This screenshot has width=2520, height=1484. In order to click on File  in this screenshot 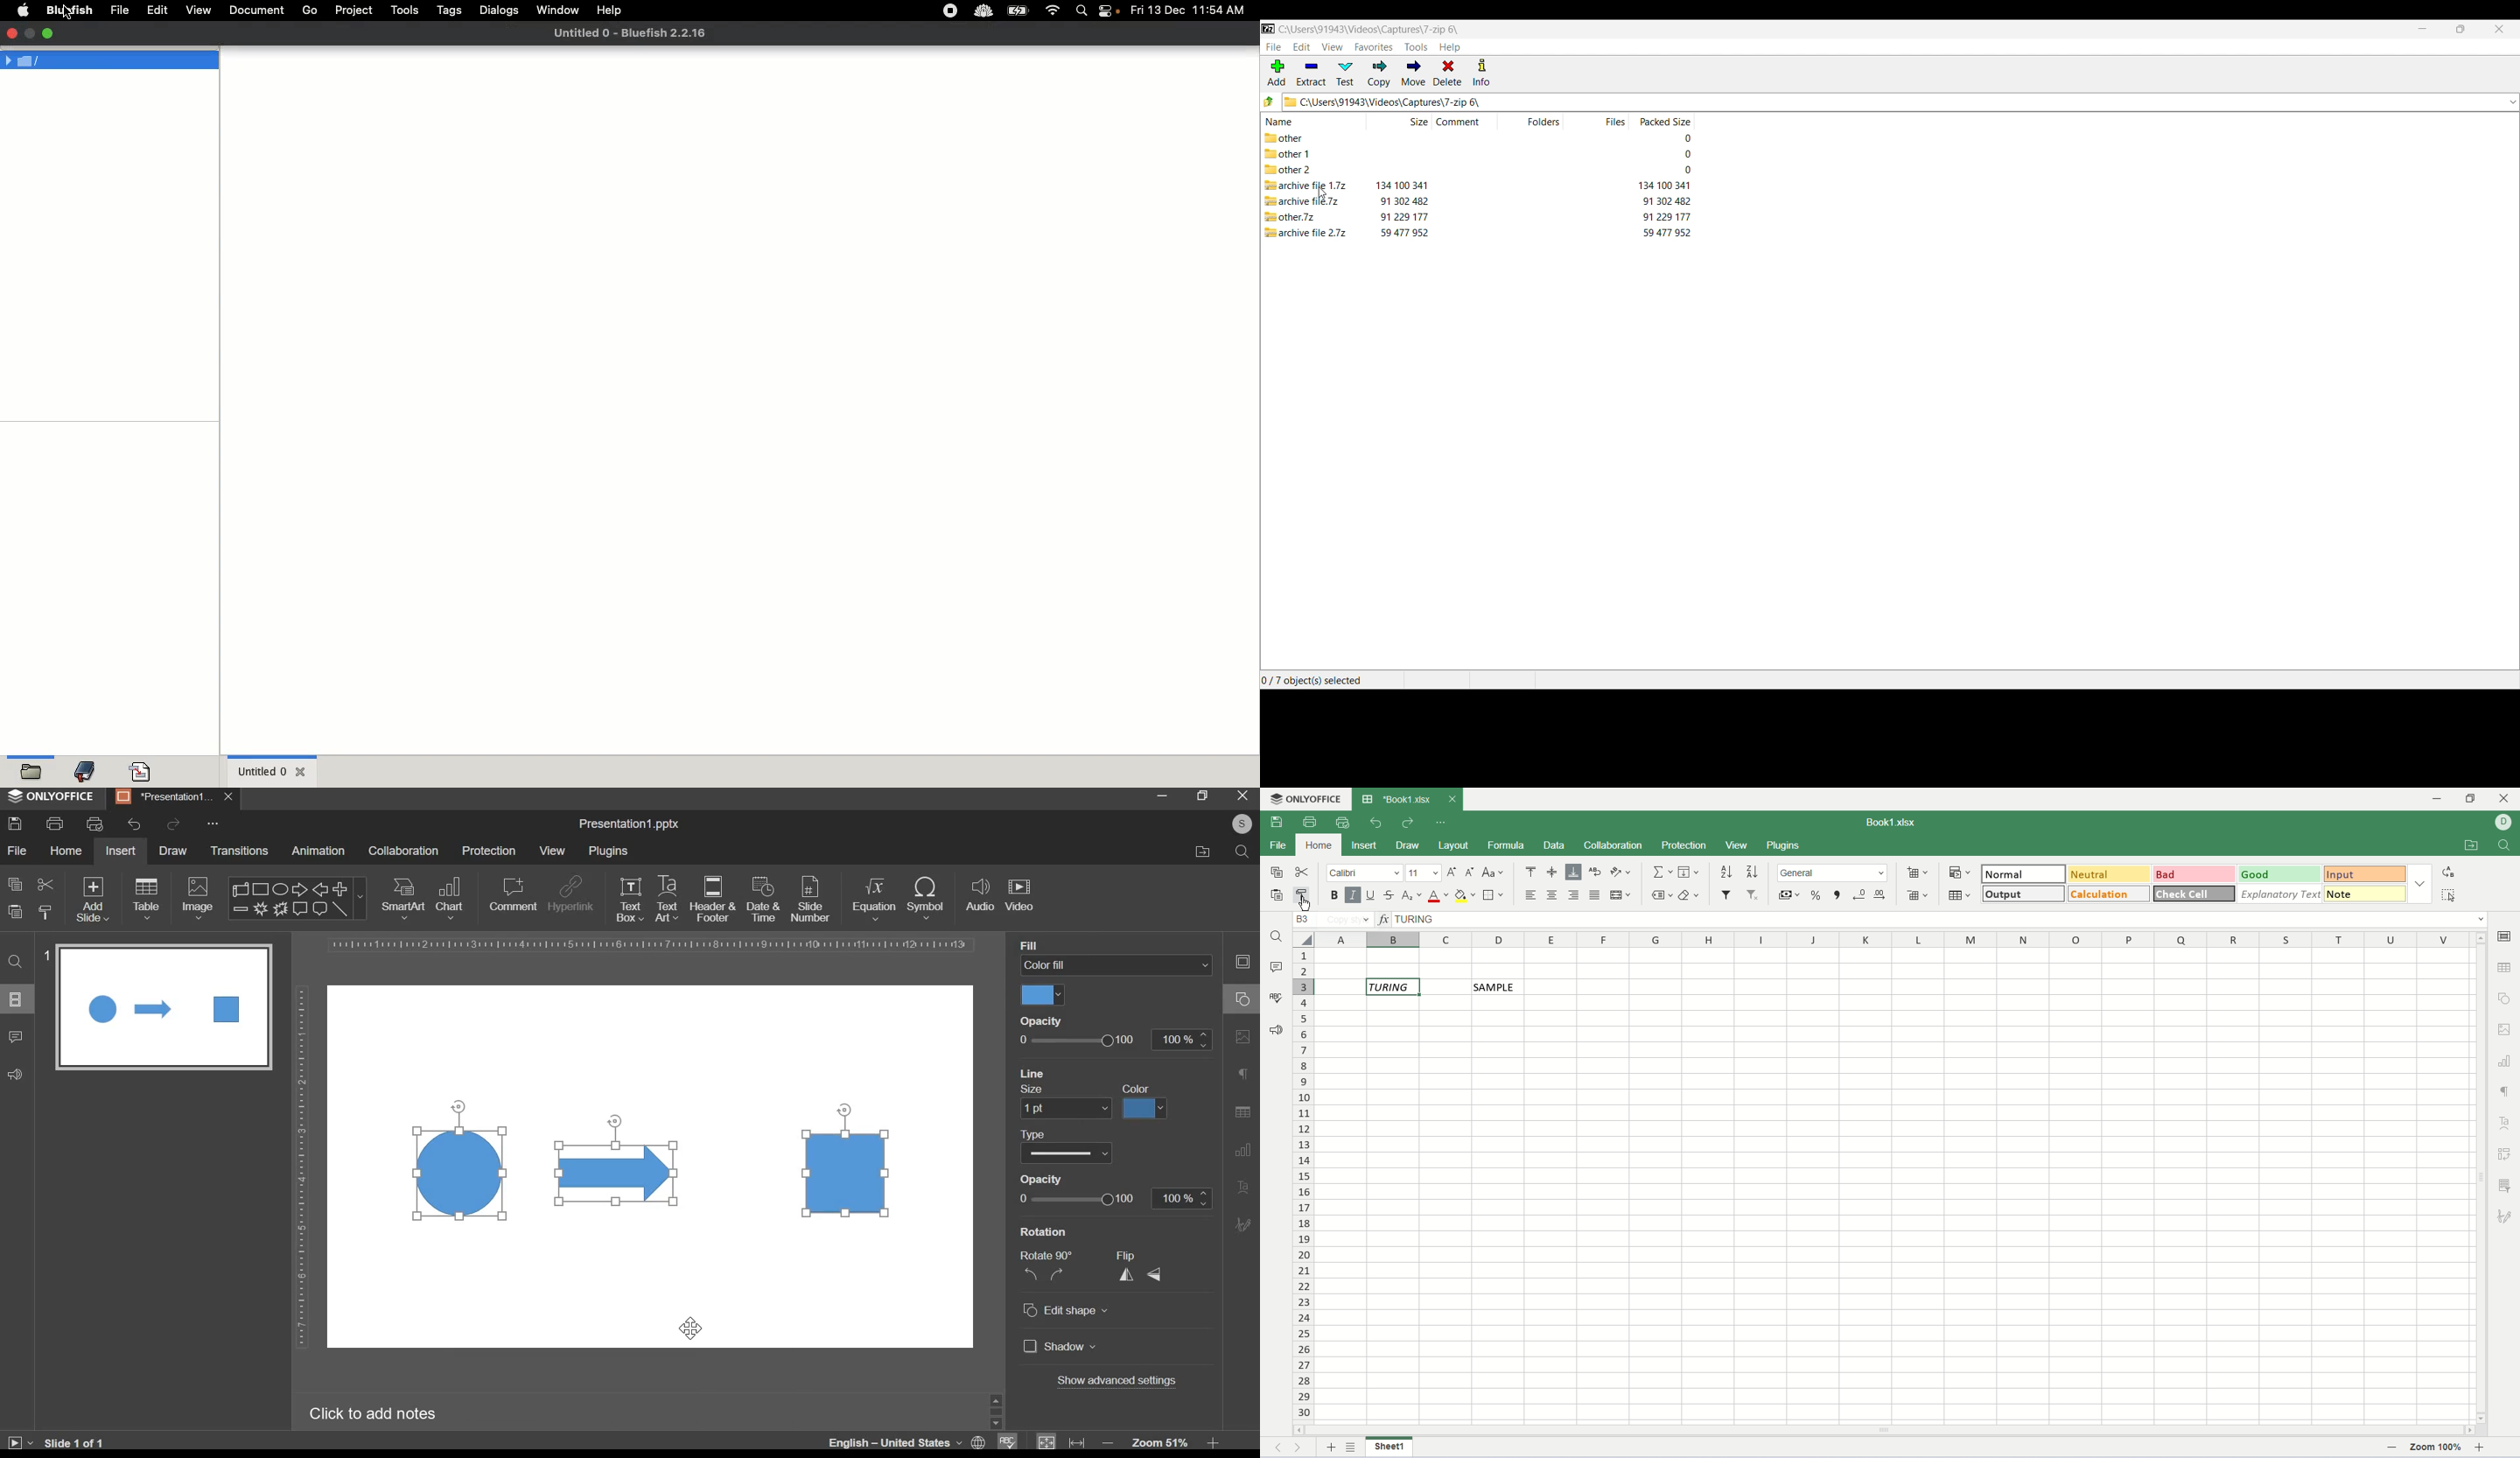, I will do `click(1273, 47)`.